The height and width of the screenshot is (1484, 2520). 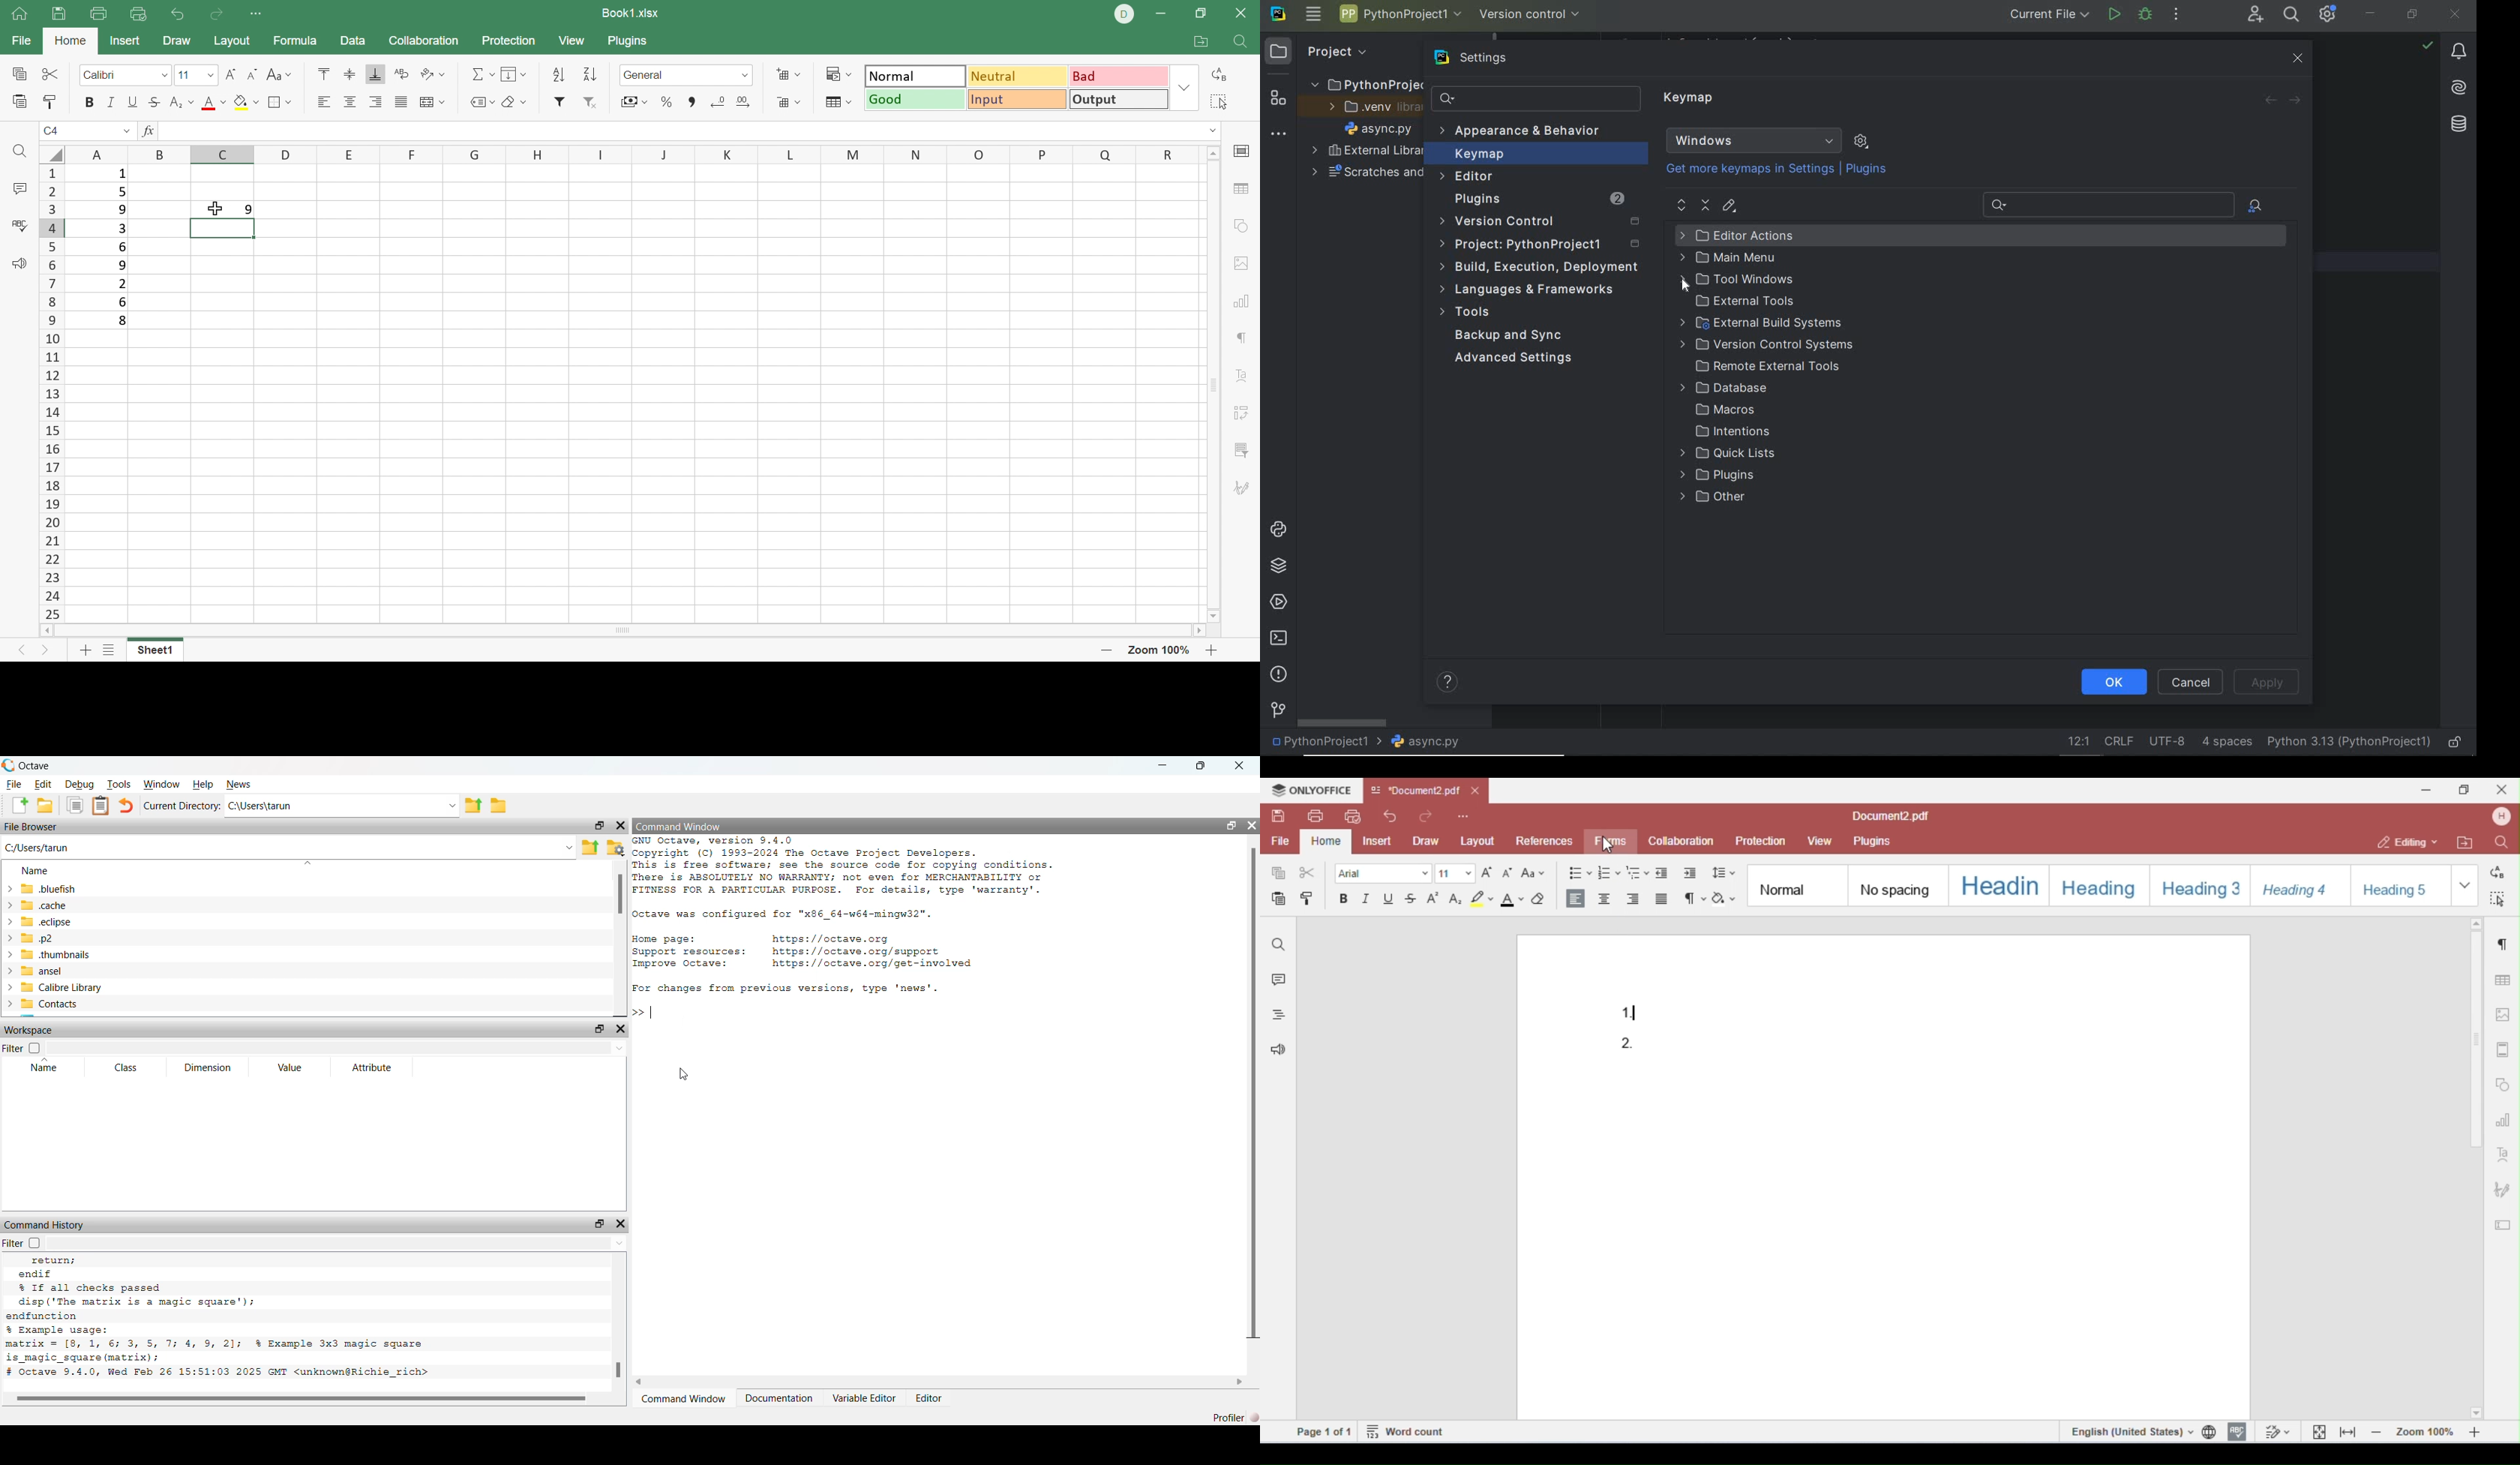 I want to click on Profiler, so click(x=1236, y=1417).